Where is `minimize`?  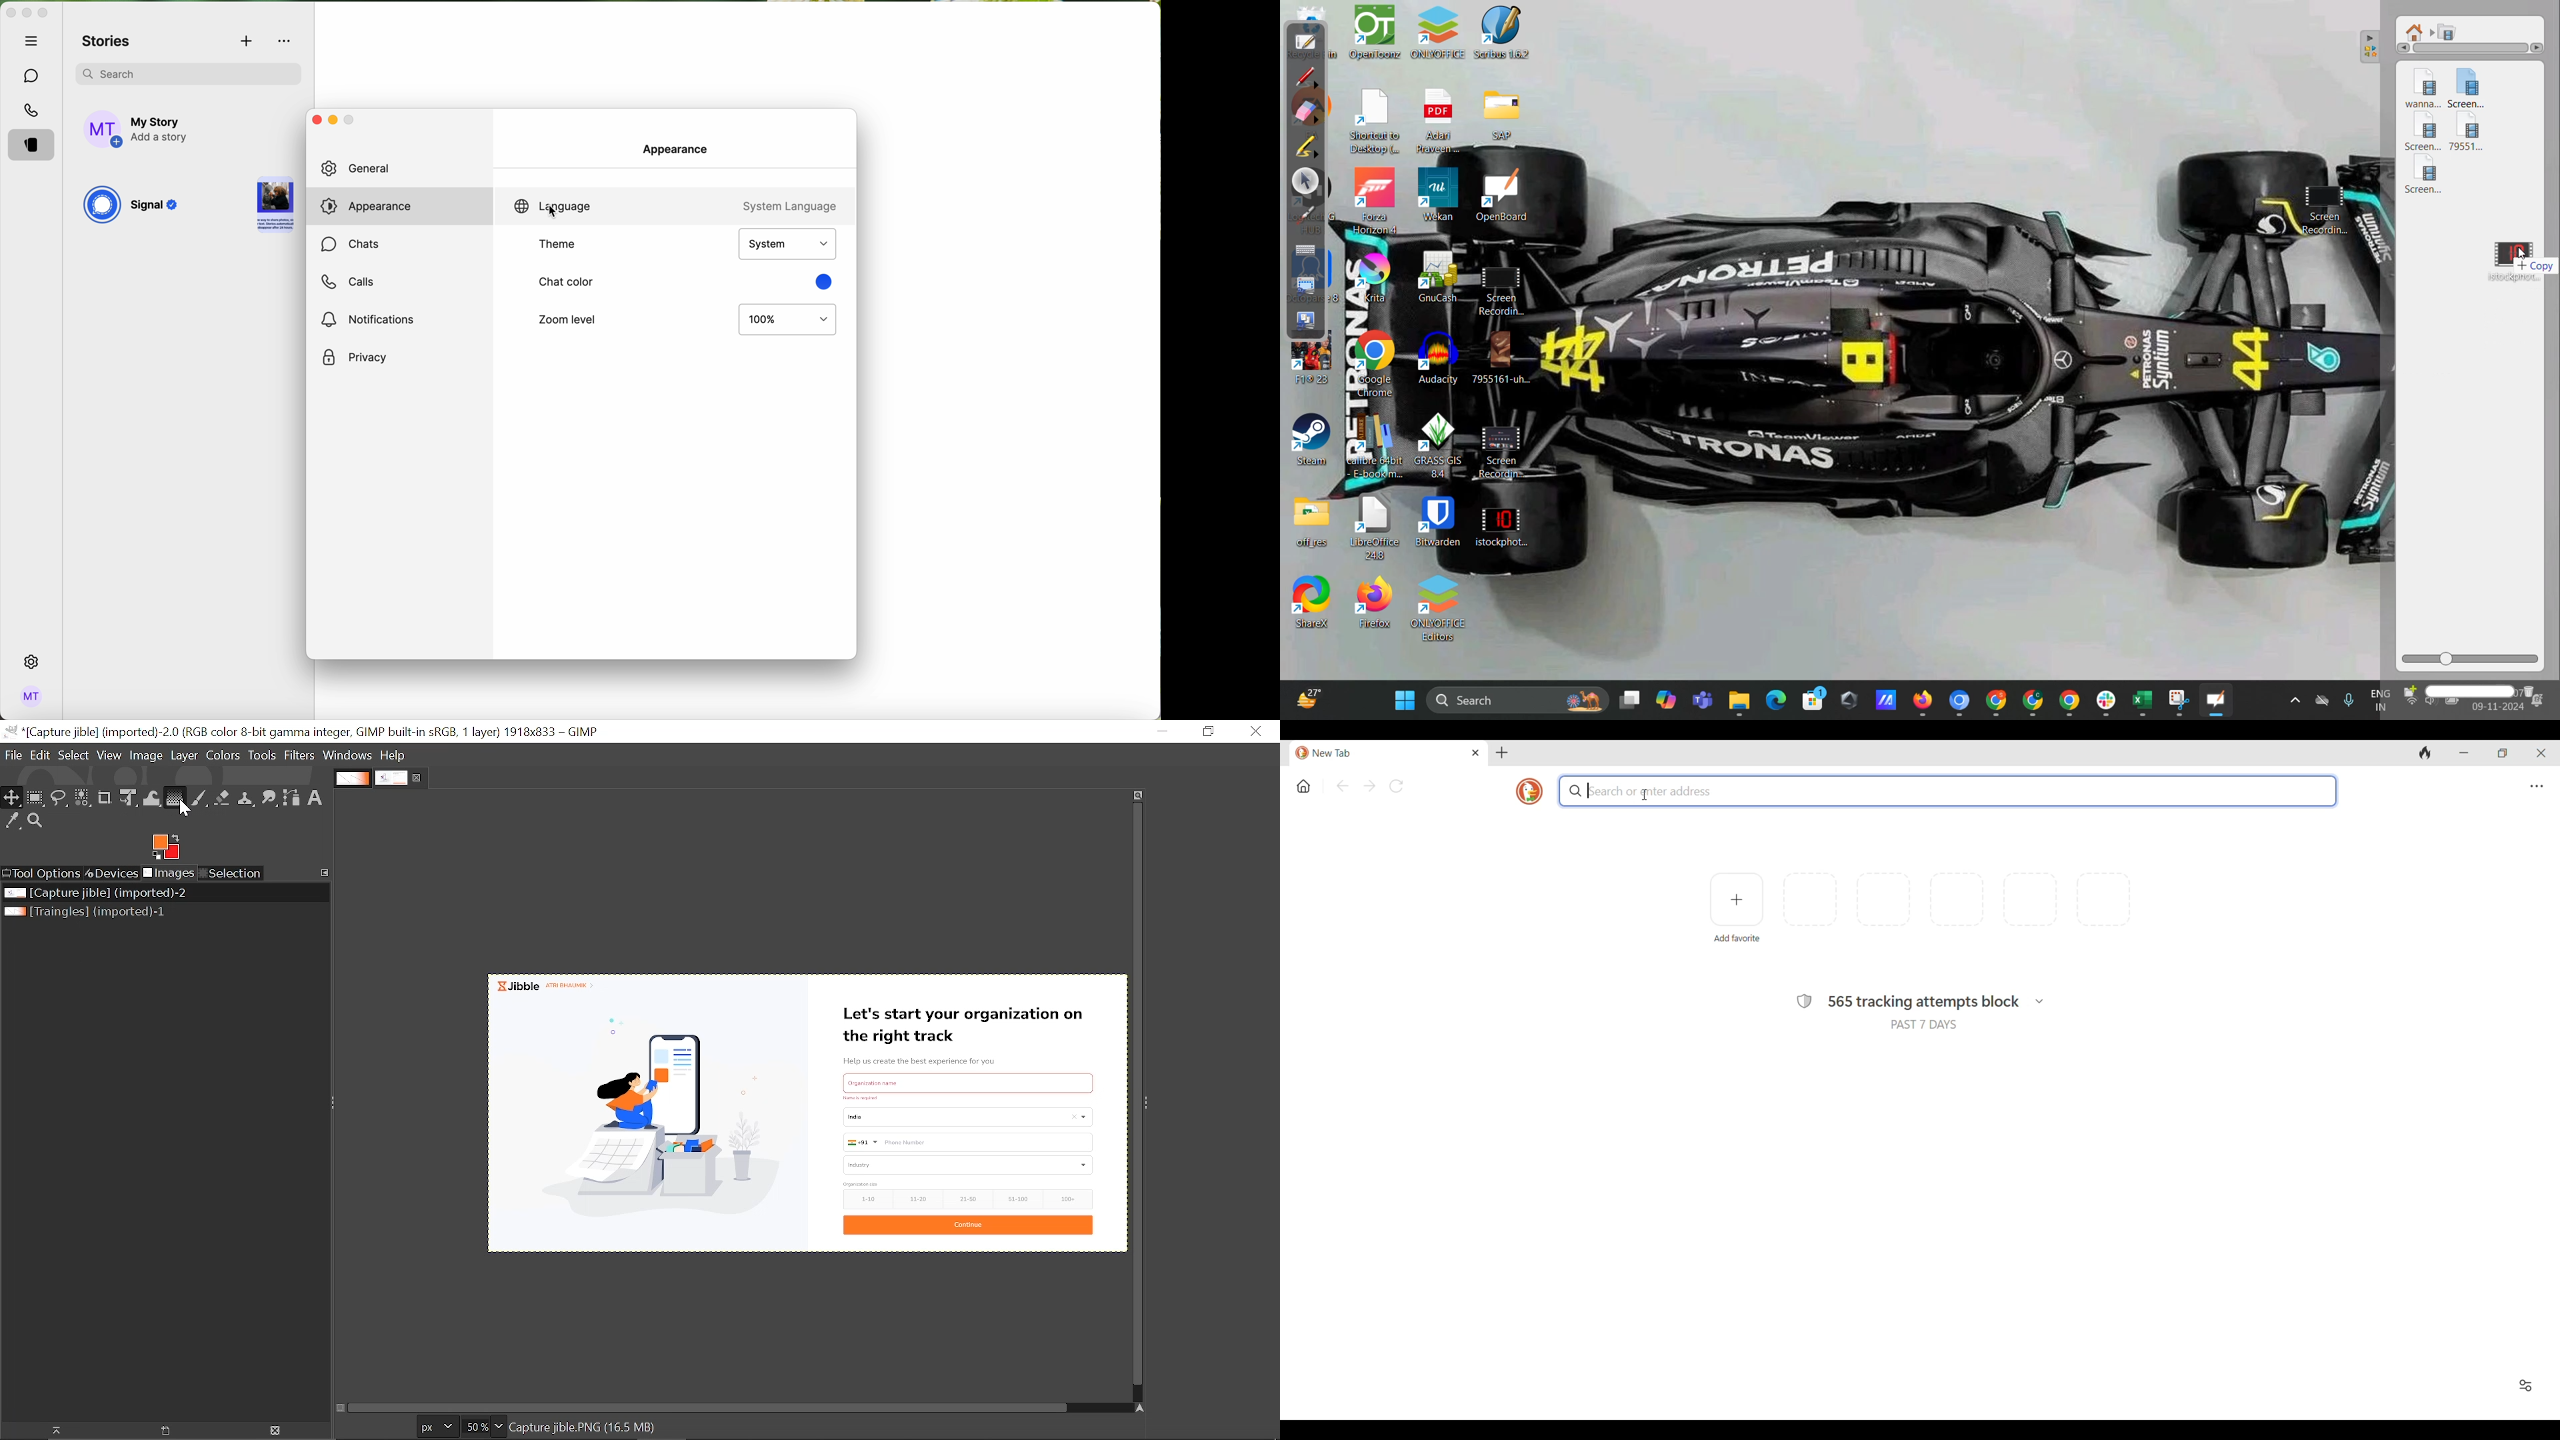 minimize is located at coordinates (27, 14).